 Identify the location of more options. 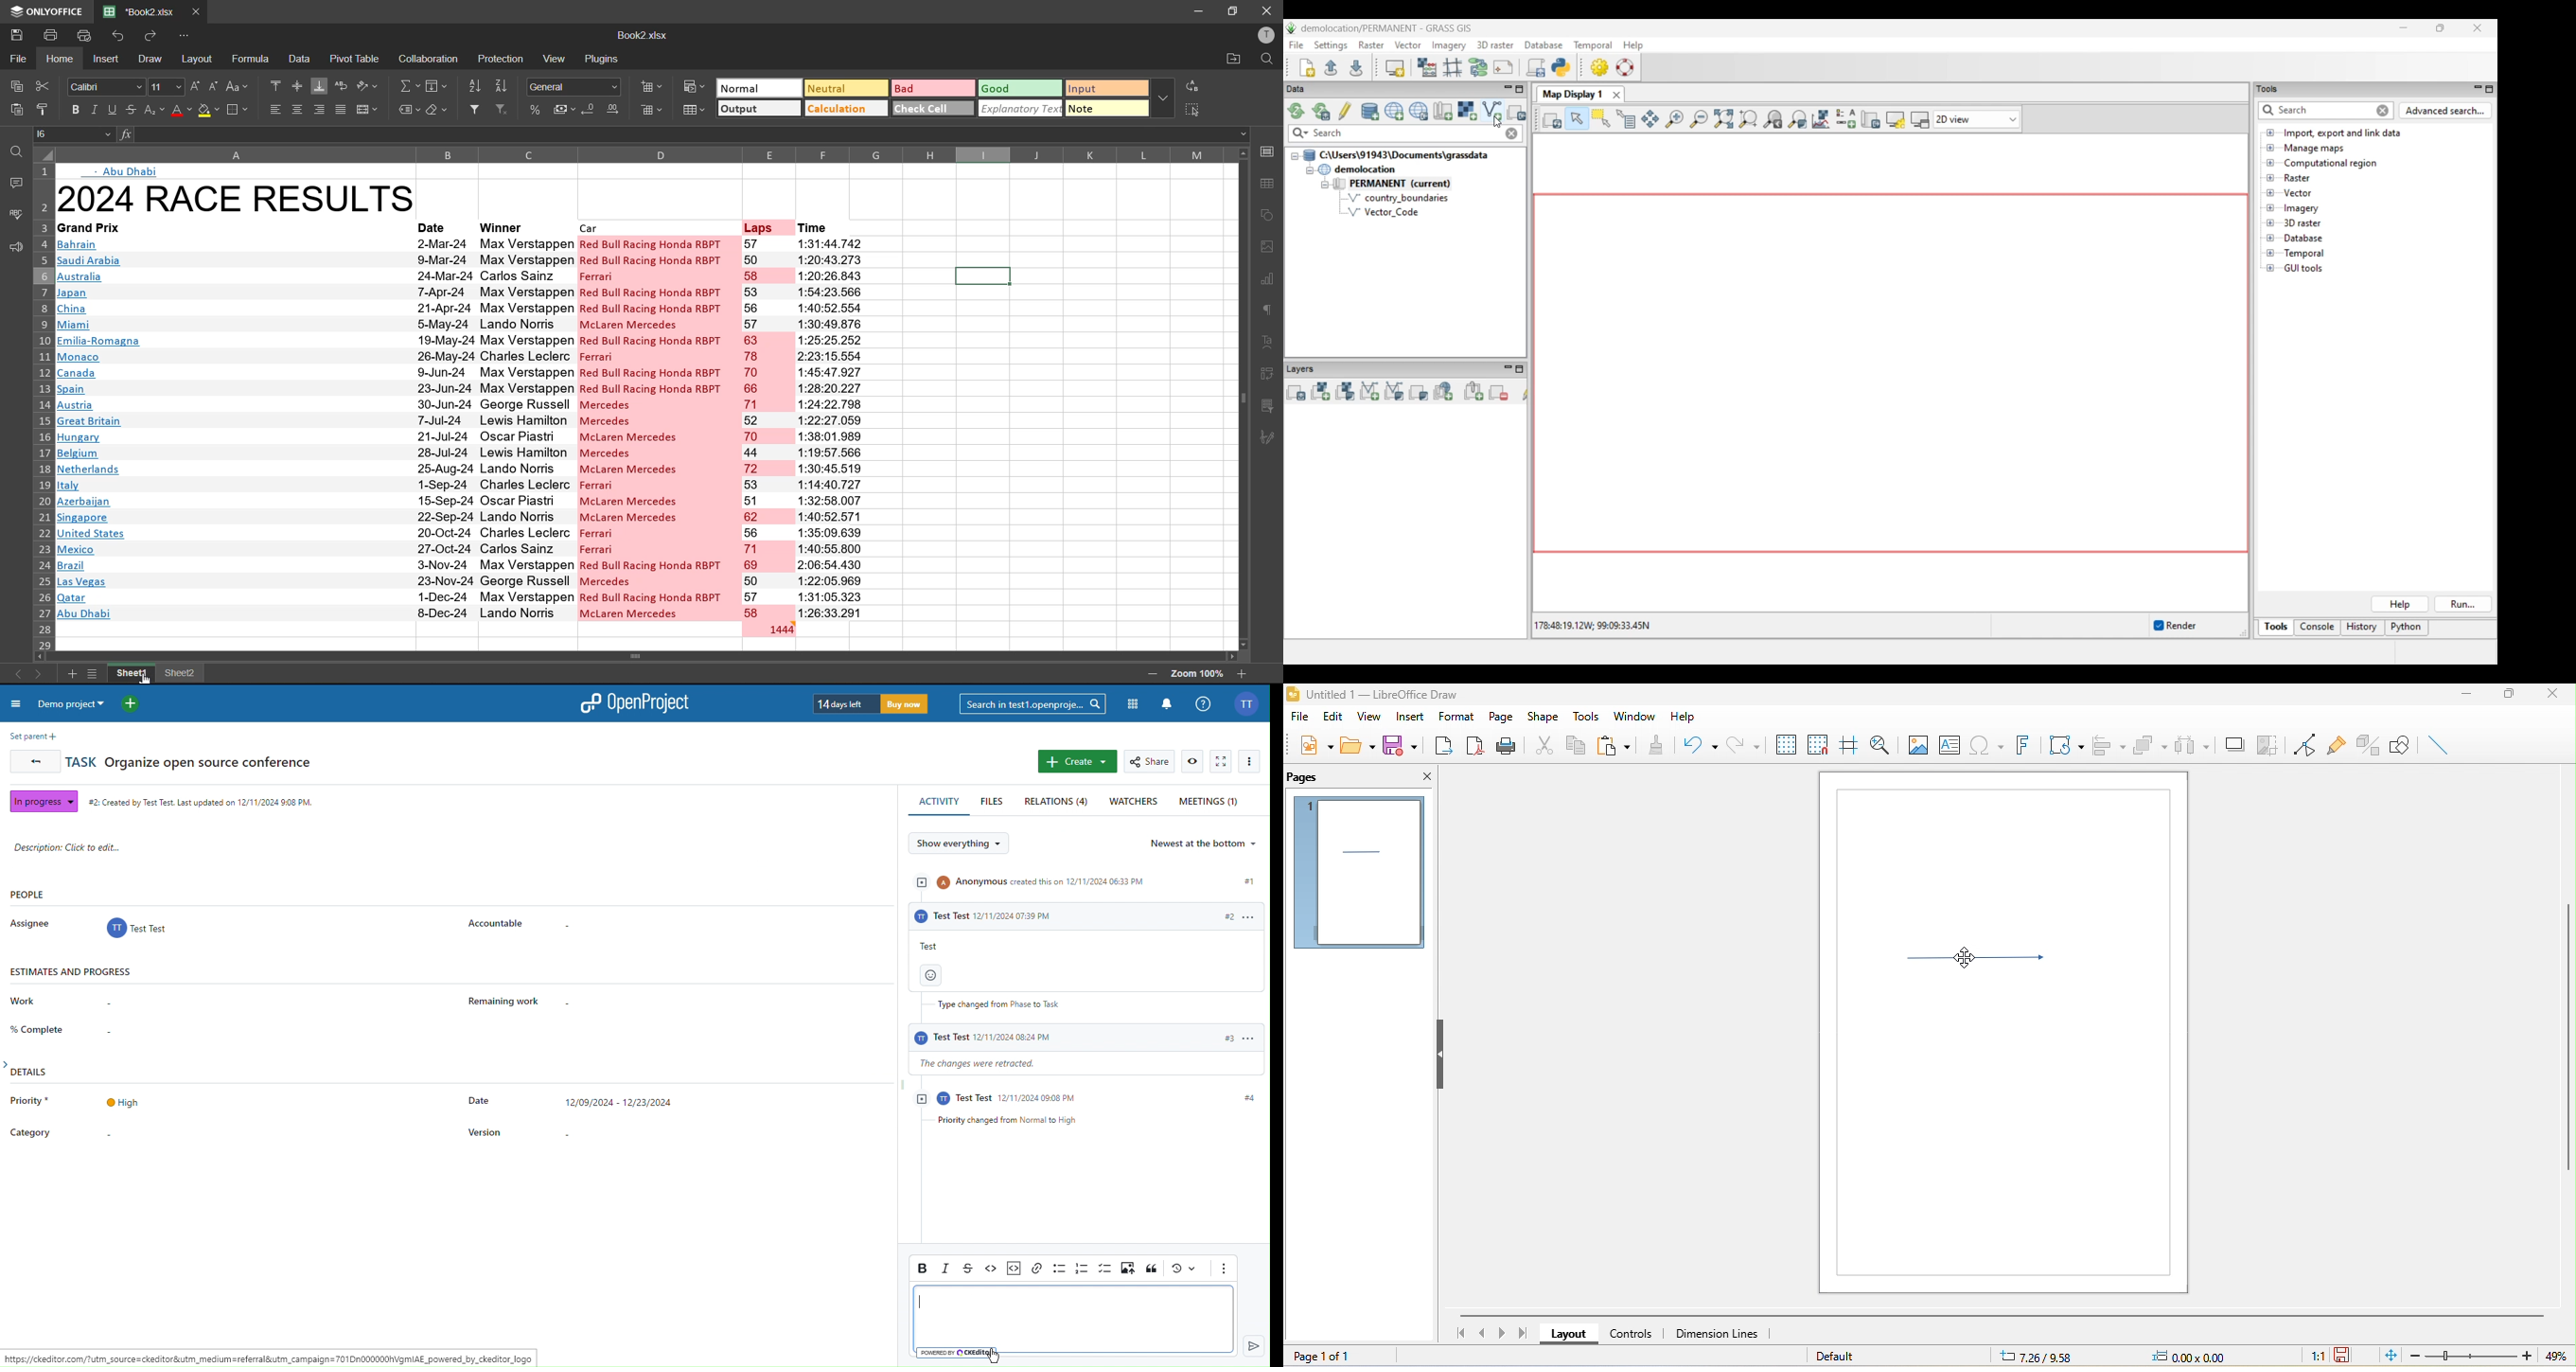
(1164, 96).